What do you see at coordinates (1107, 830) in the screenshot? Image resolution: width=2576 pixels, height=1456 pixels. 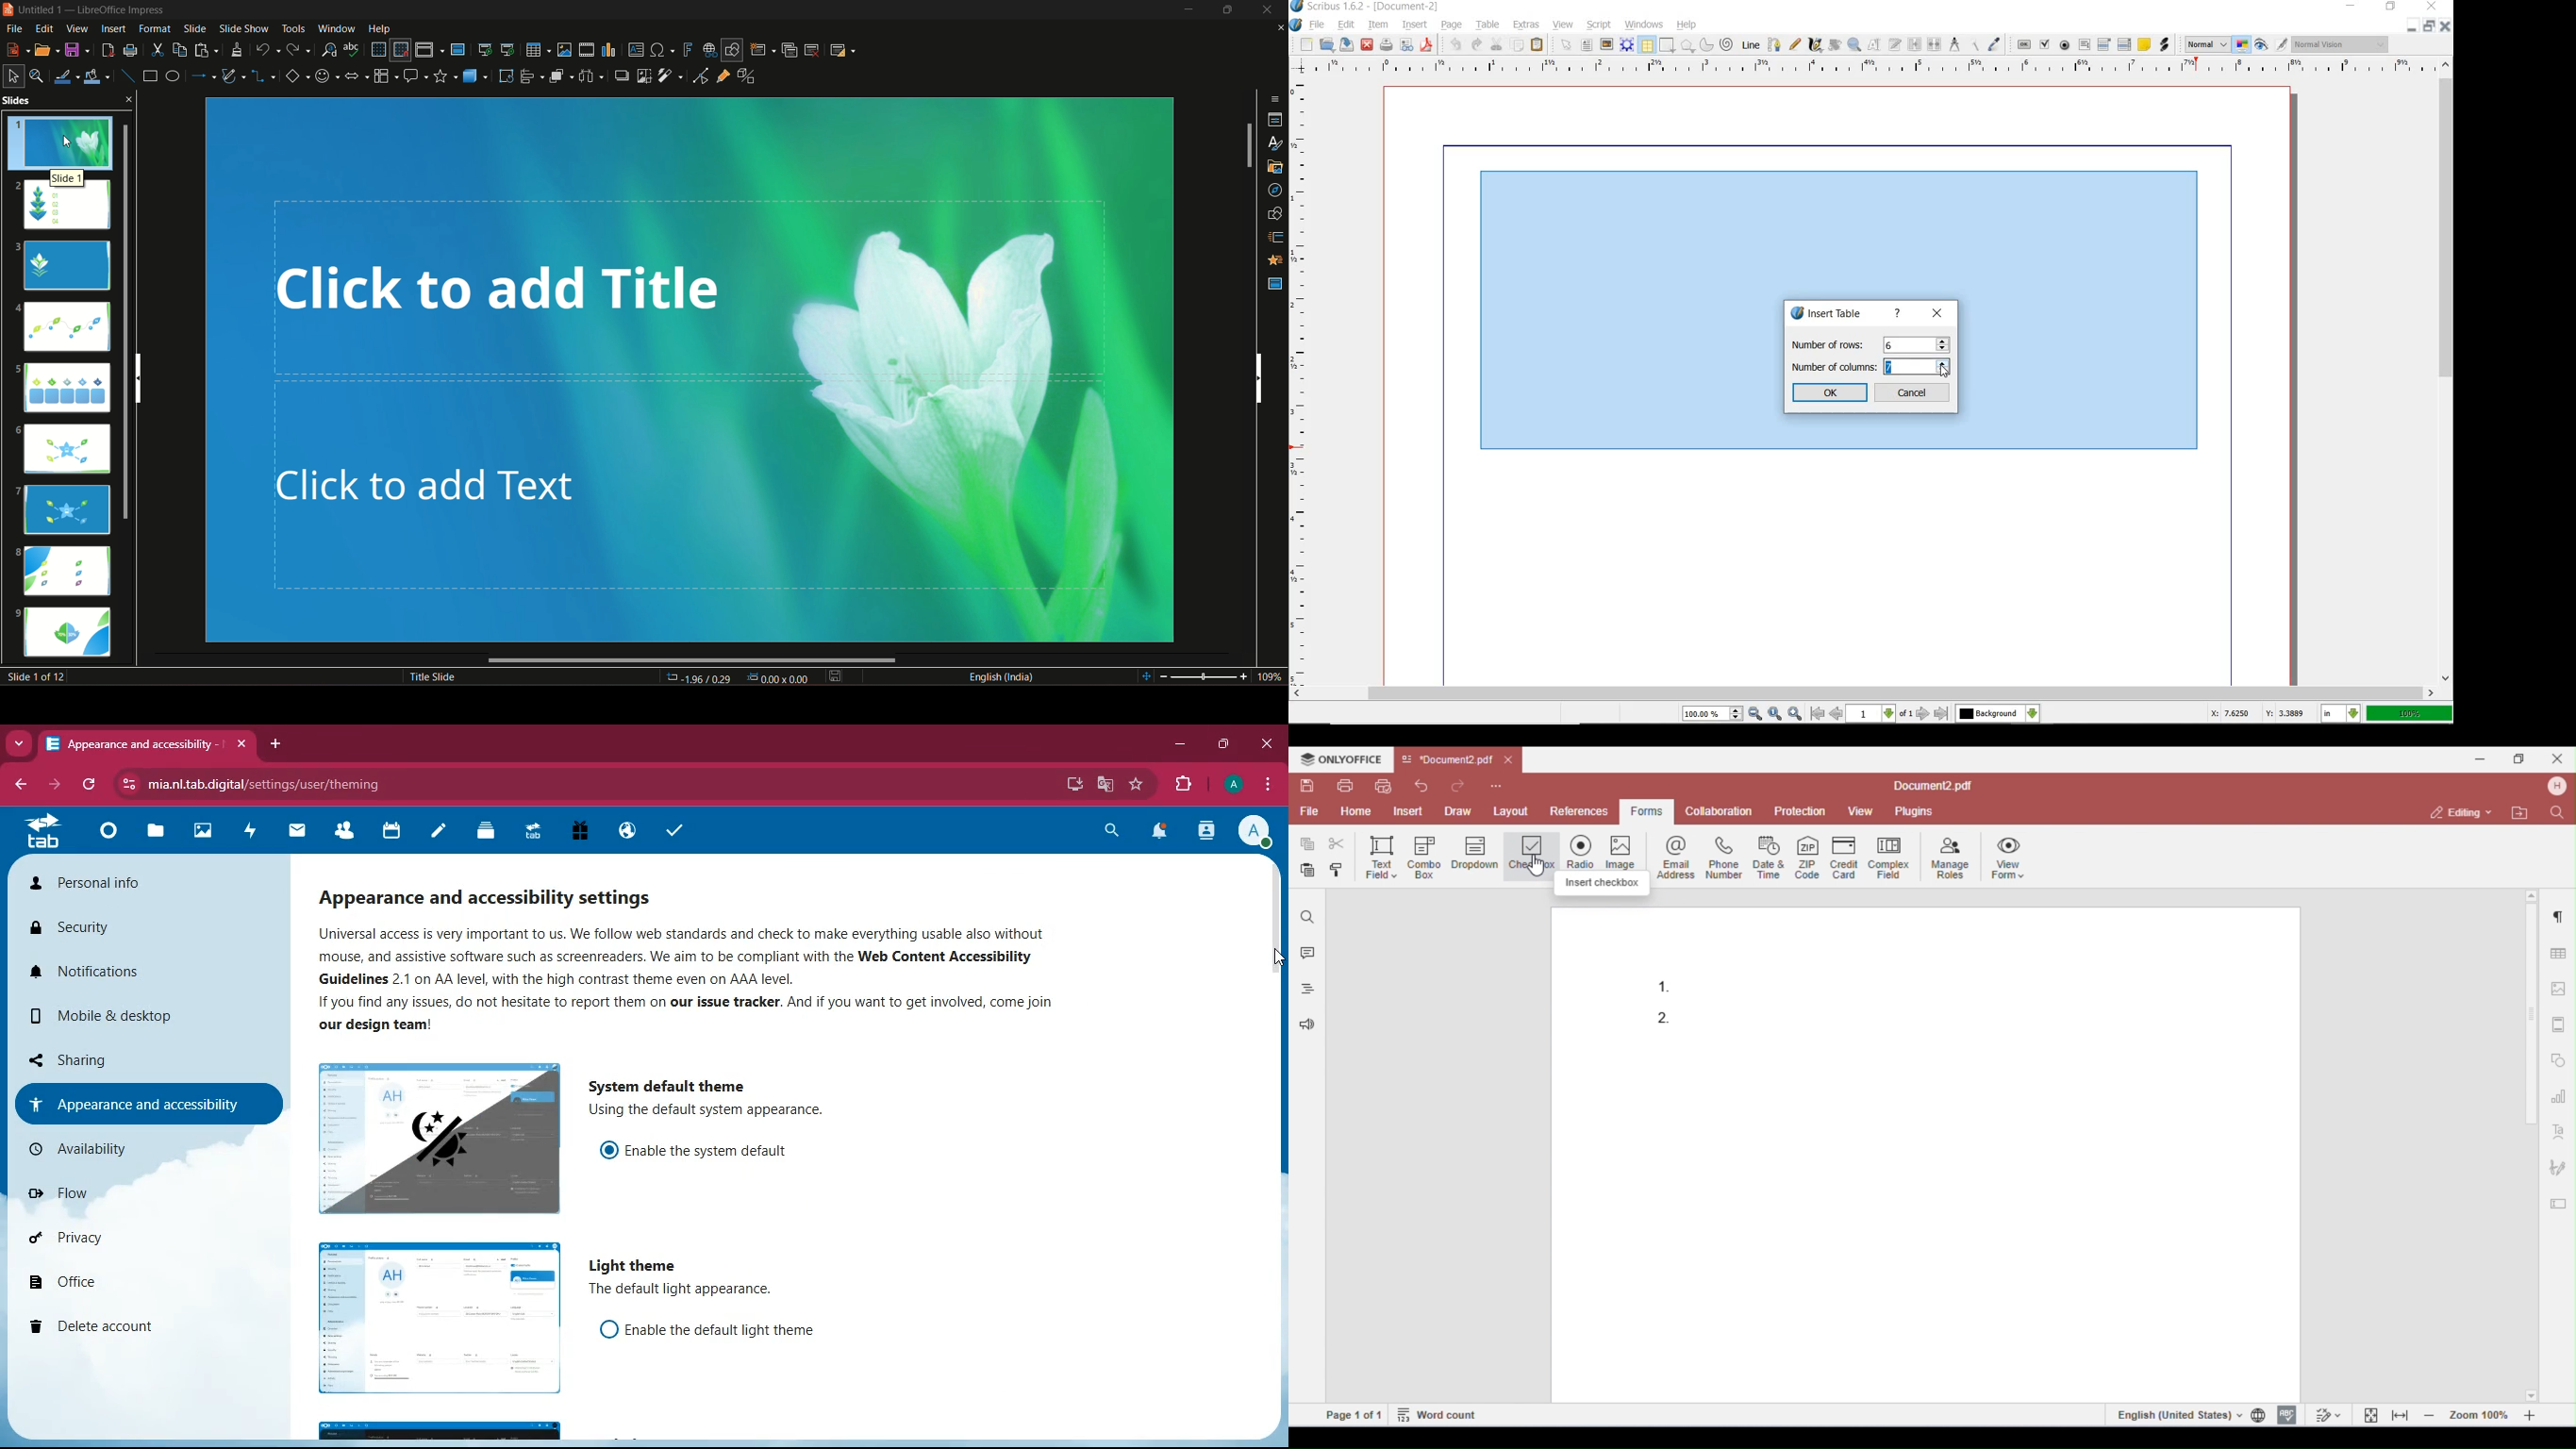 I see `search` at bounding box center [1107, 830].